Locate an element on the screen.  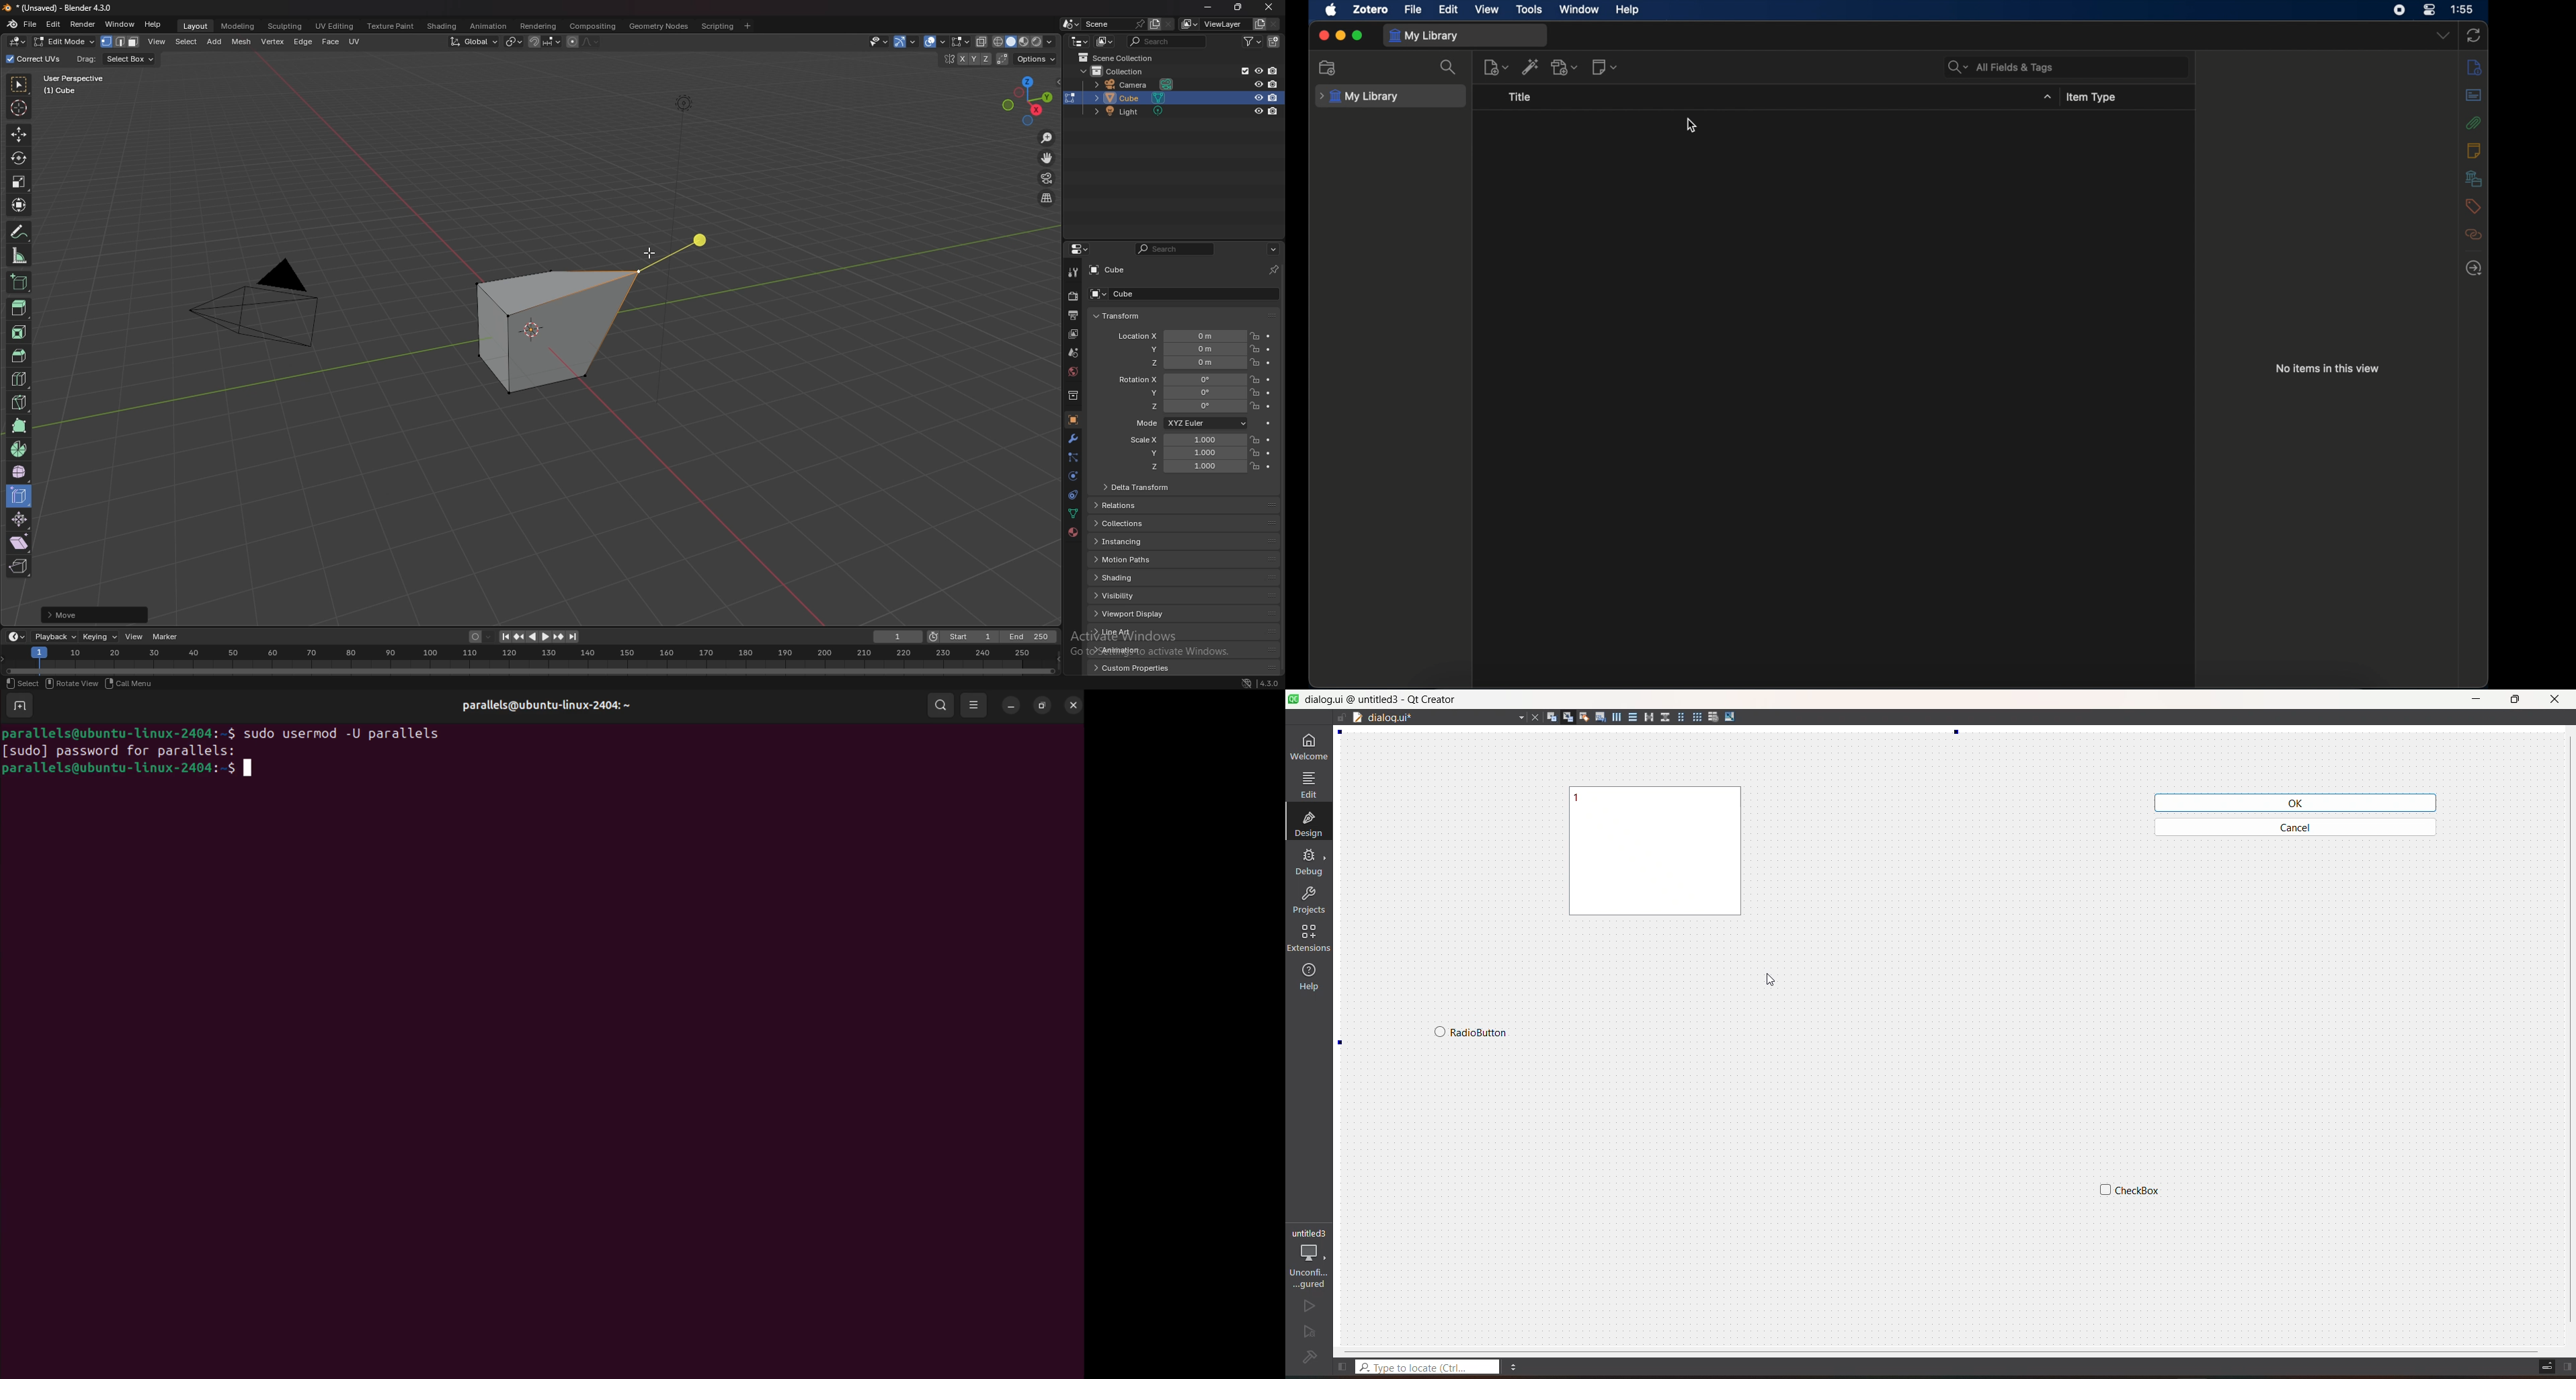
animate property is located at coordinates (1269, 337).